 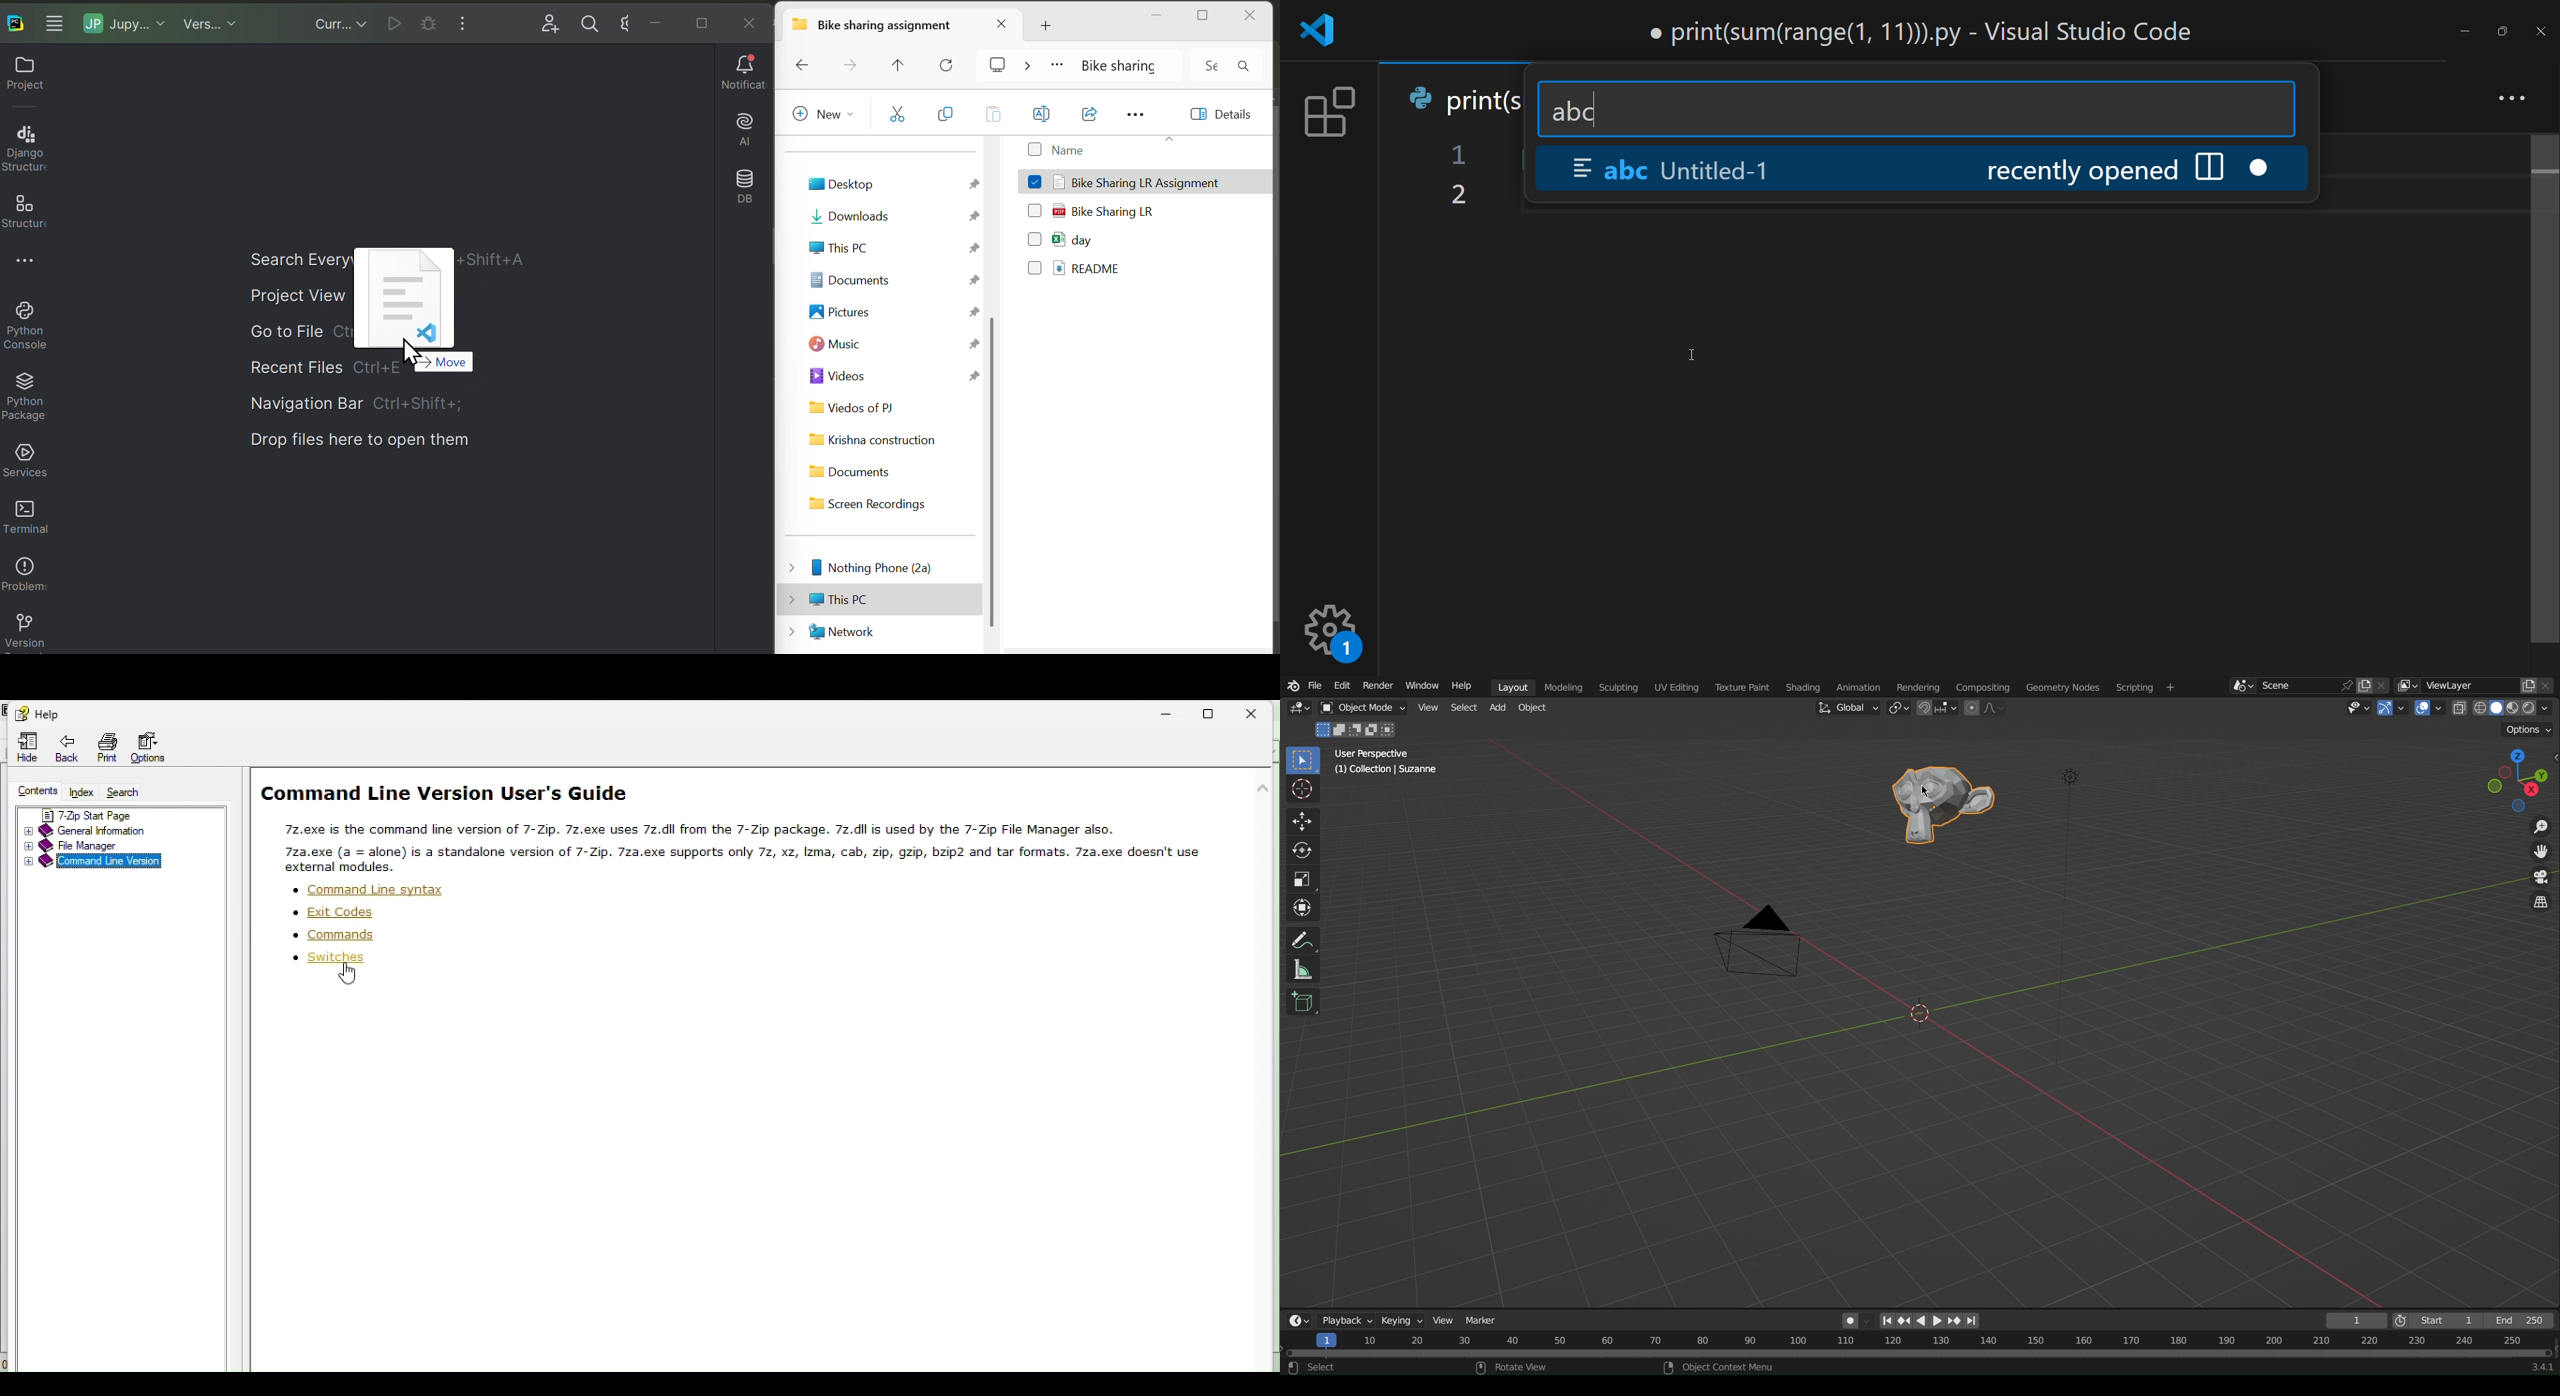 I want to click on settings, so click(x=625, y=21).